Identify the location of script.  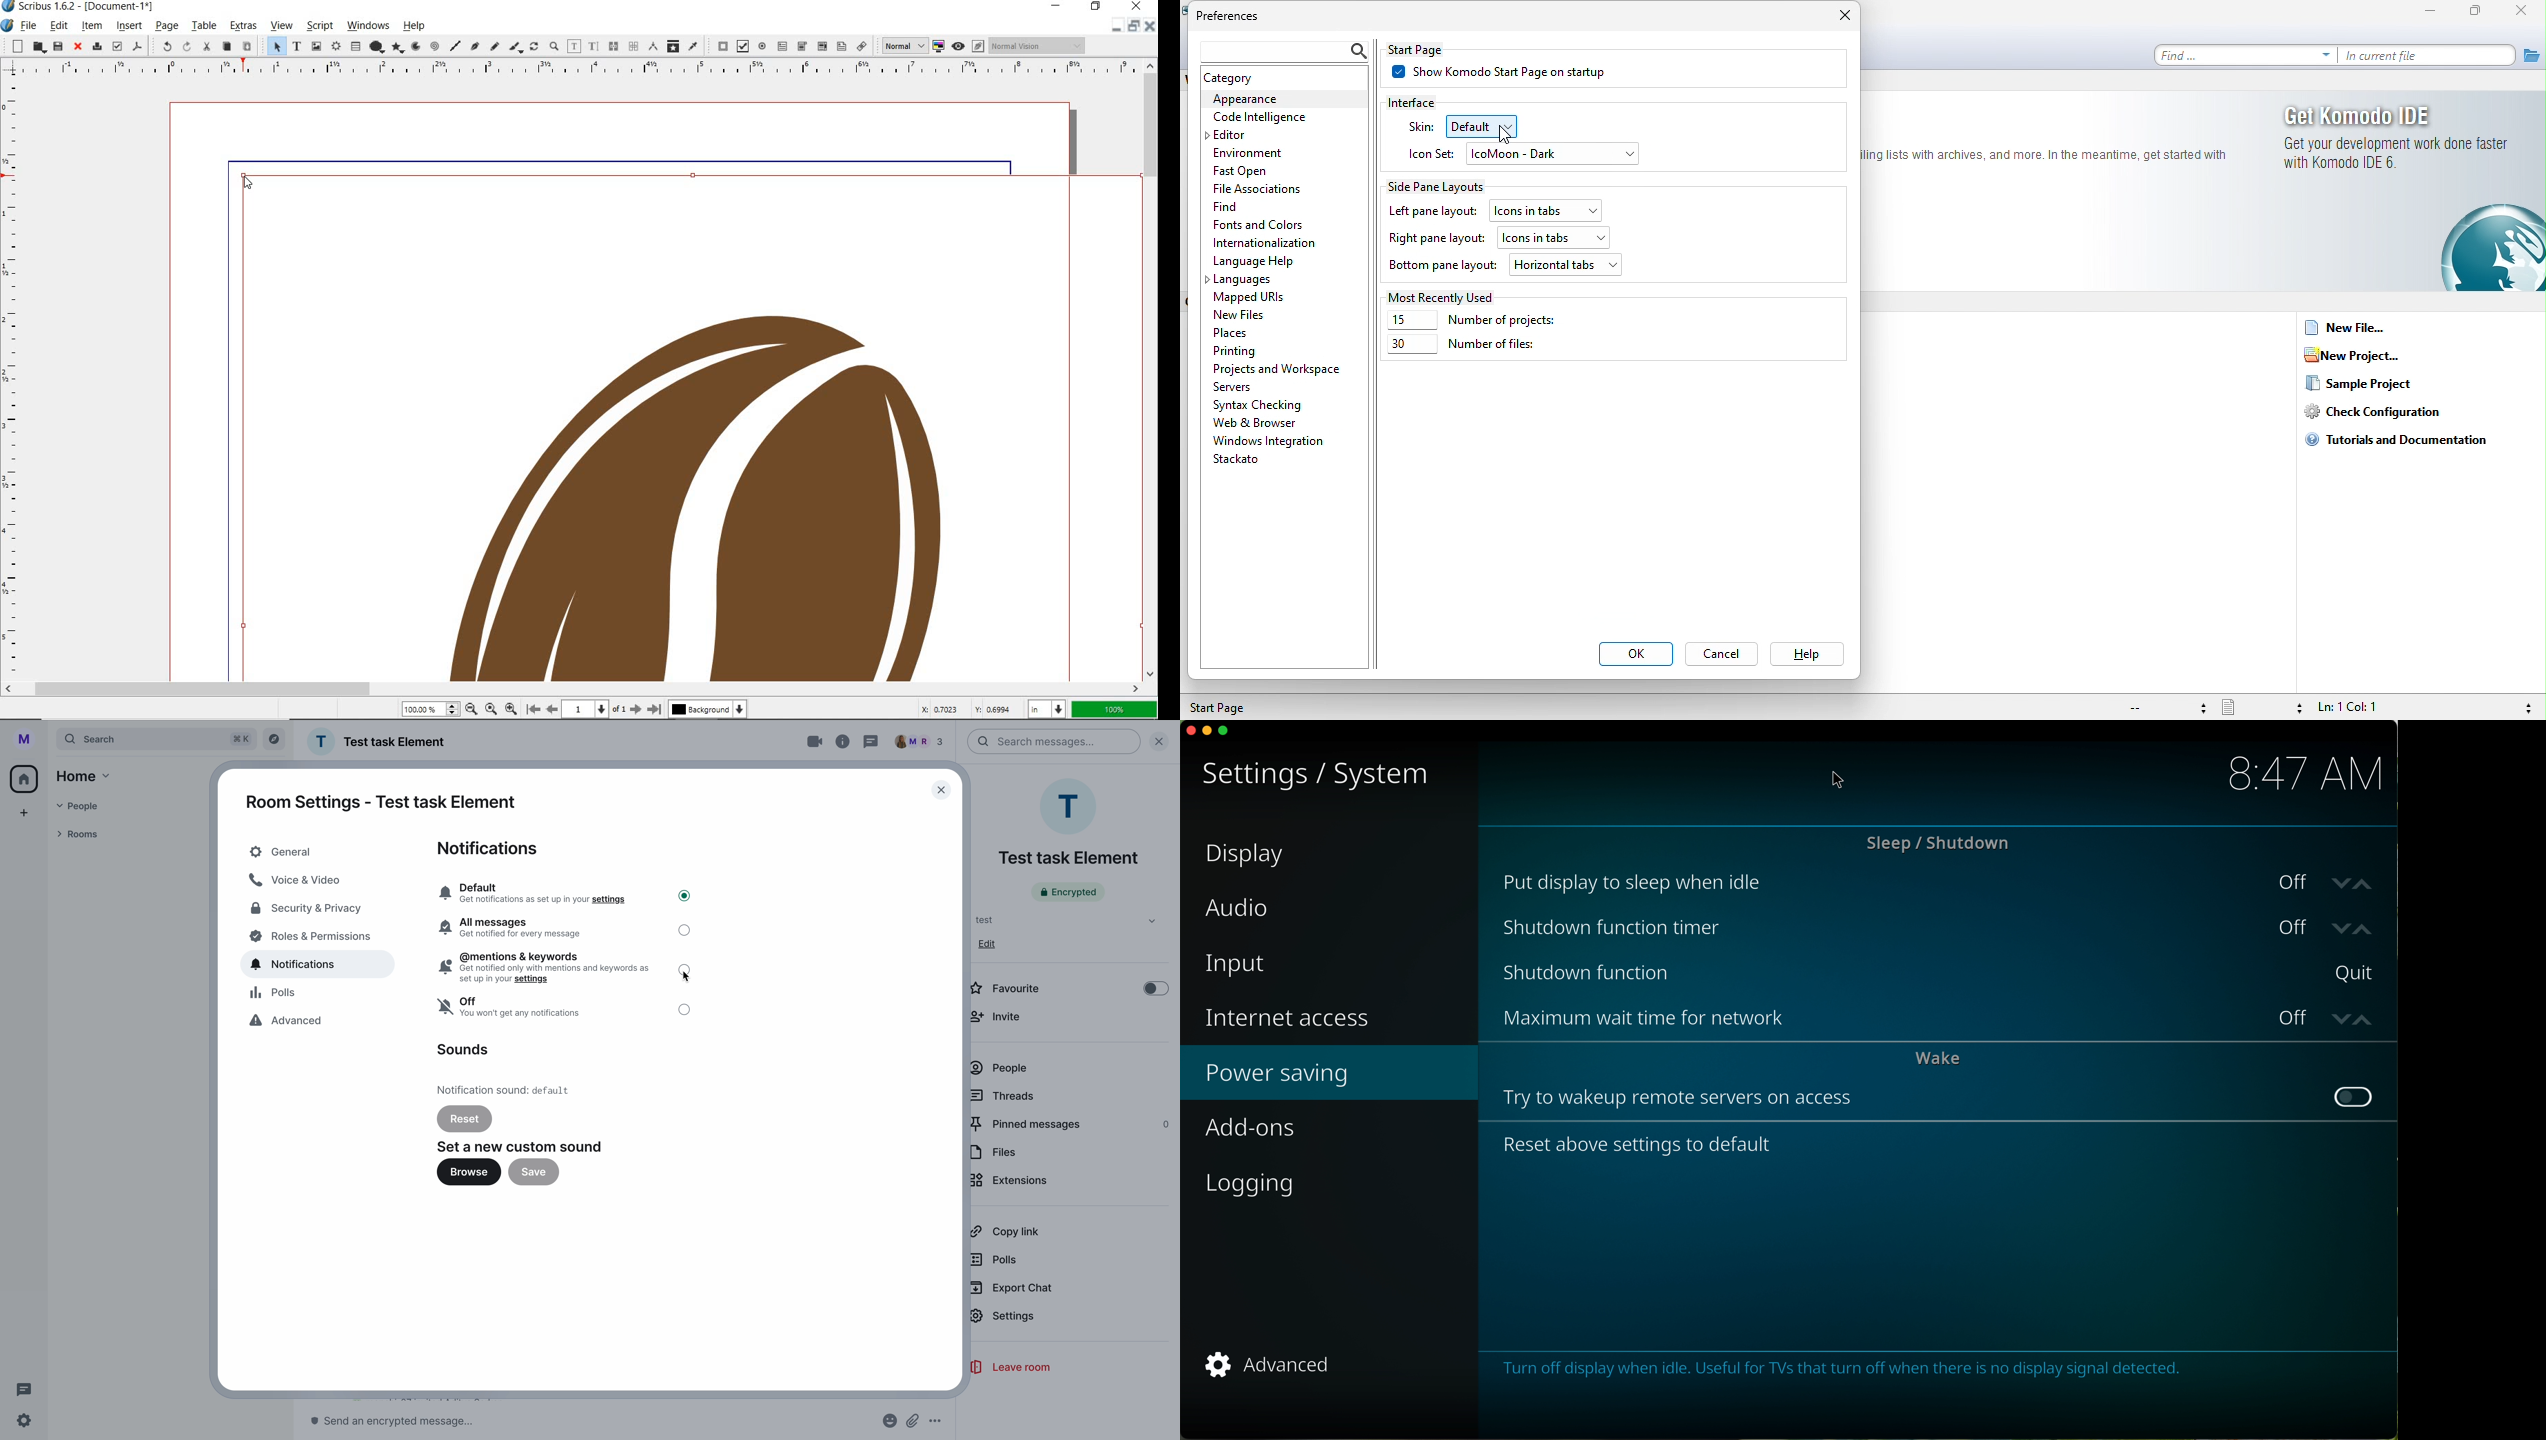
(319, 26).